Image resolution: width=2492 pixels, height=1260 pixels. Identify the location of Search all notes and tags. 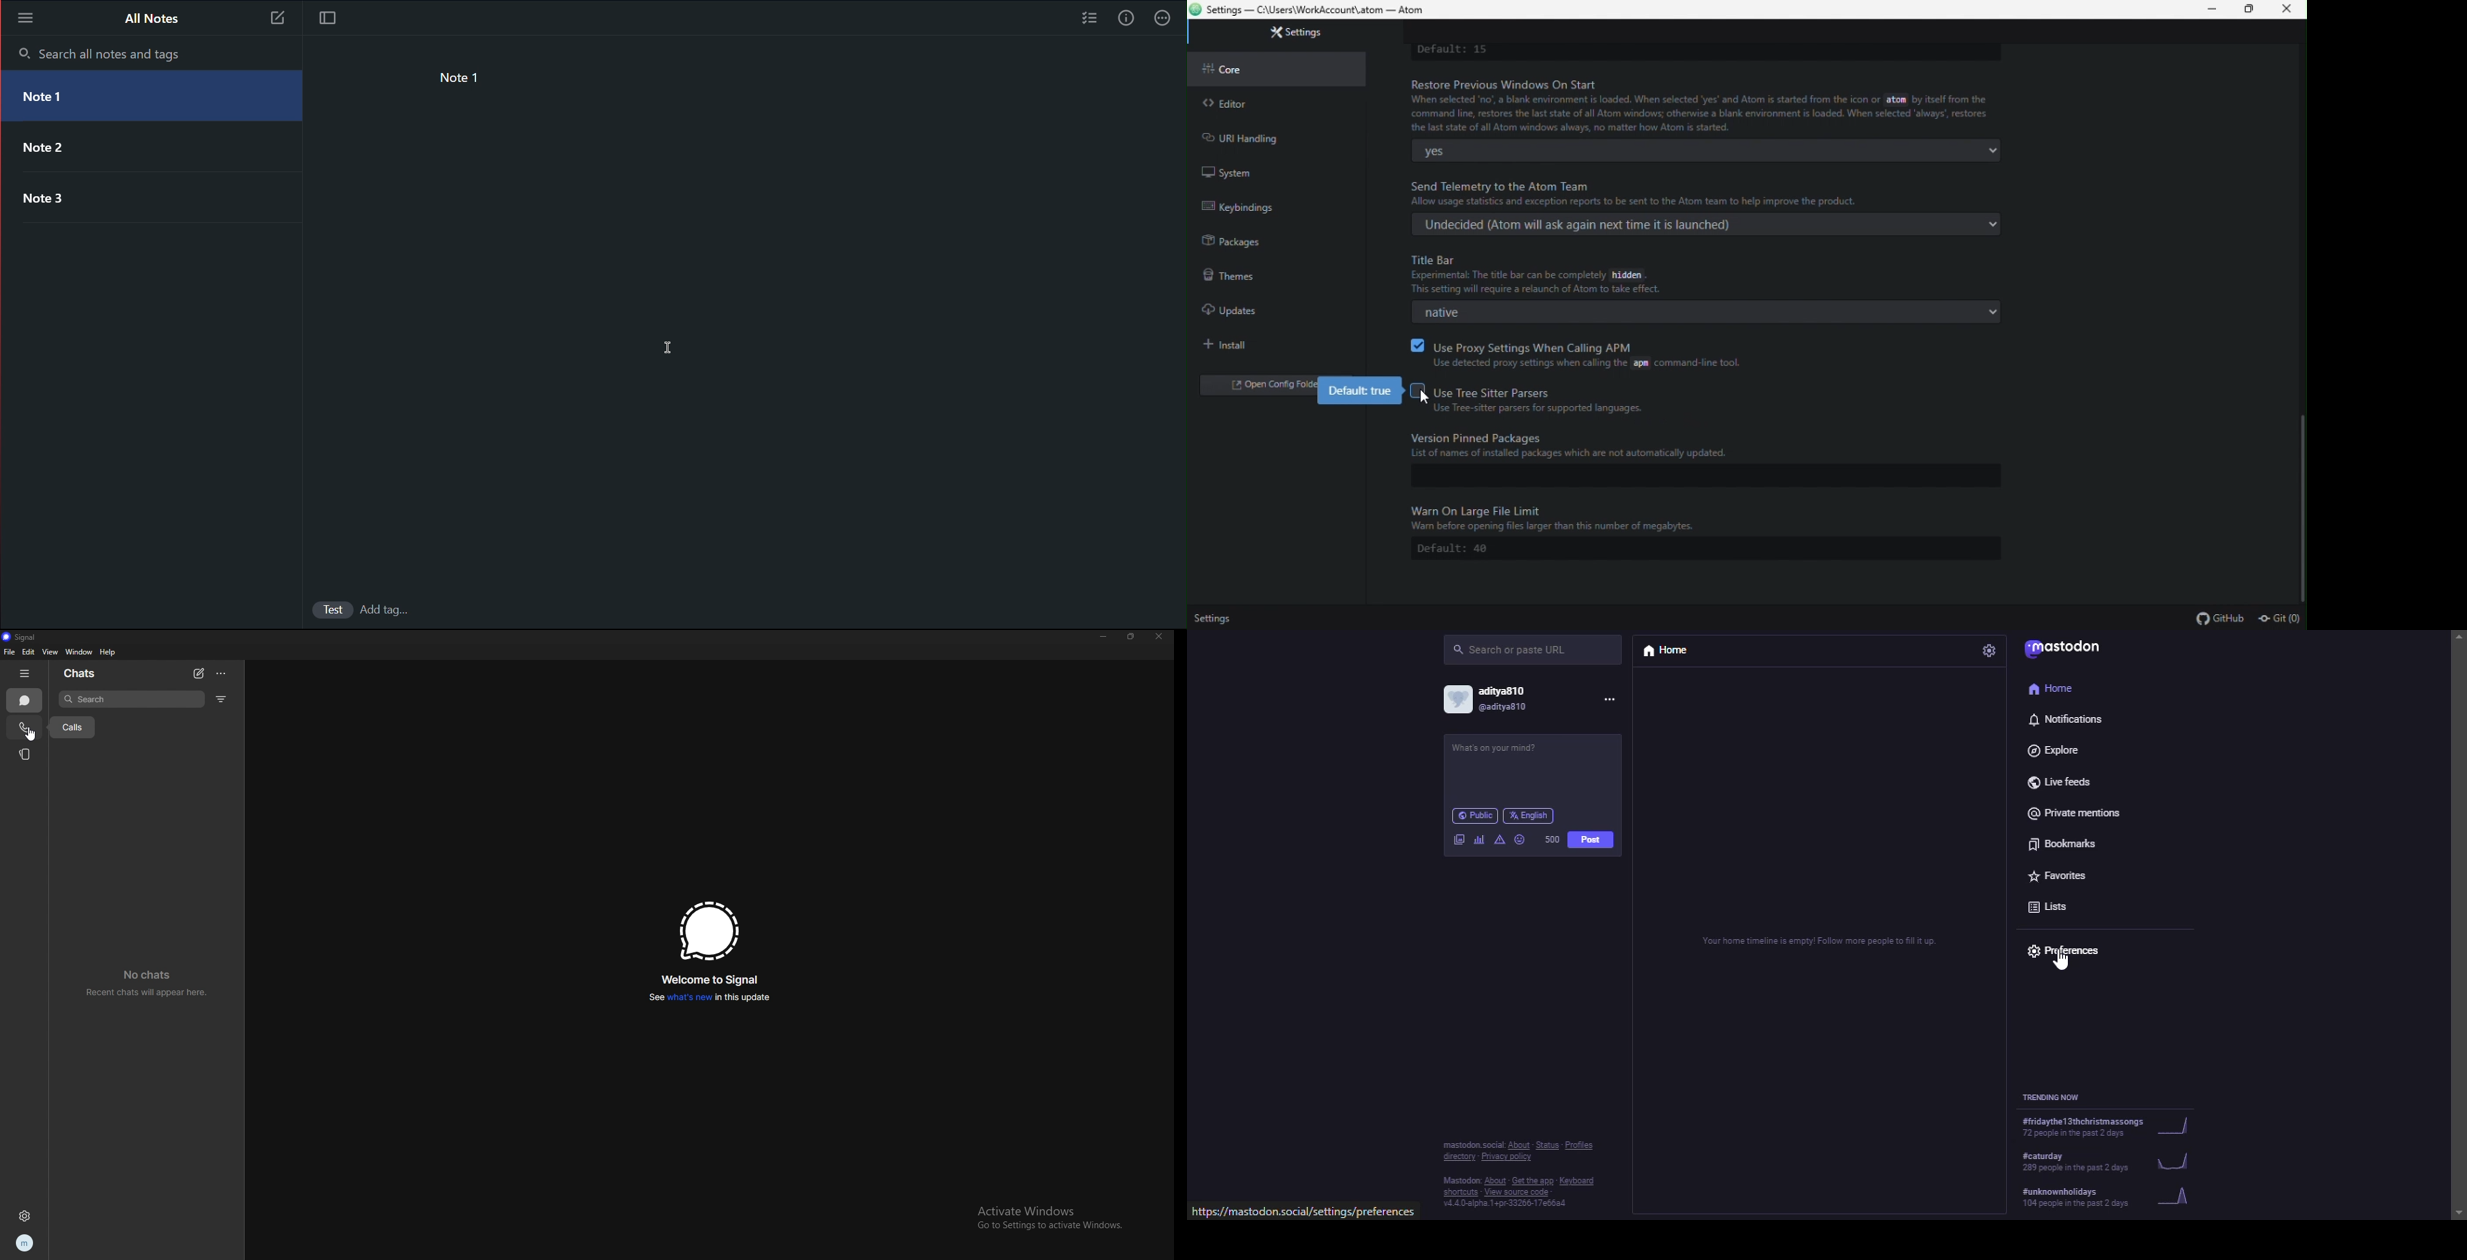
(100, 53).